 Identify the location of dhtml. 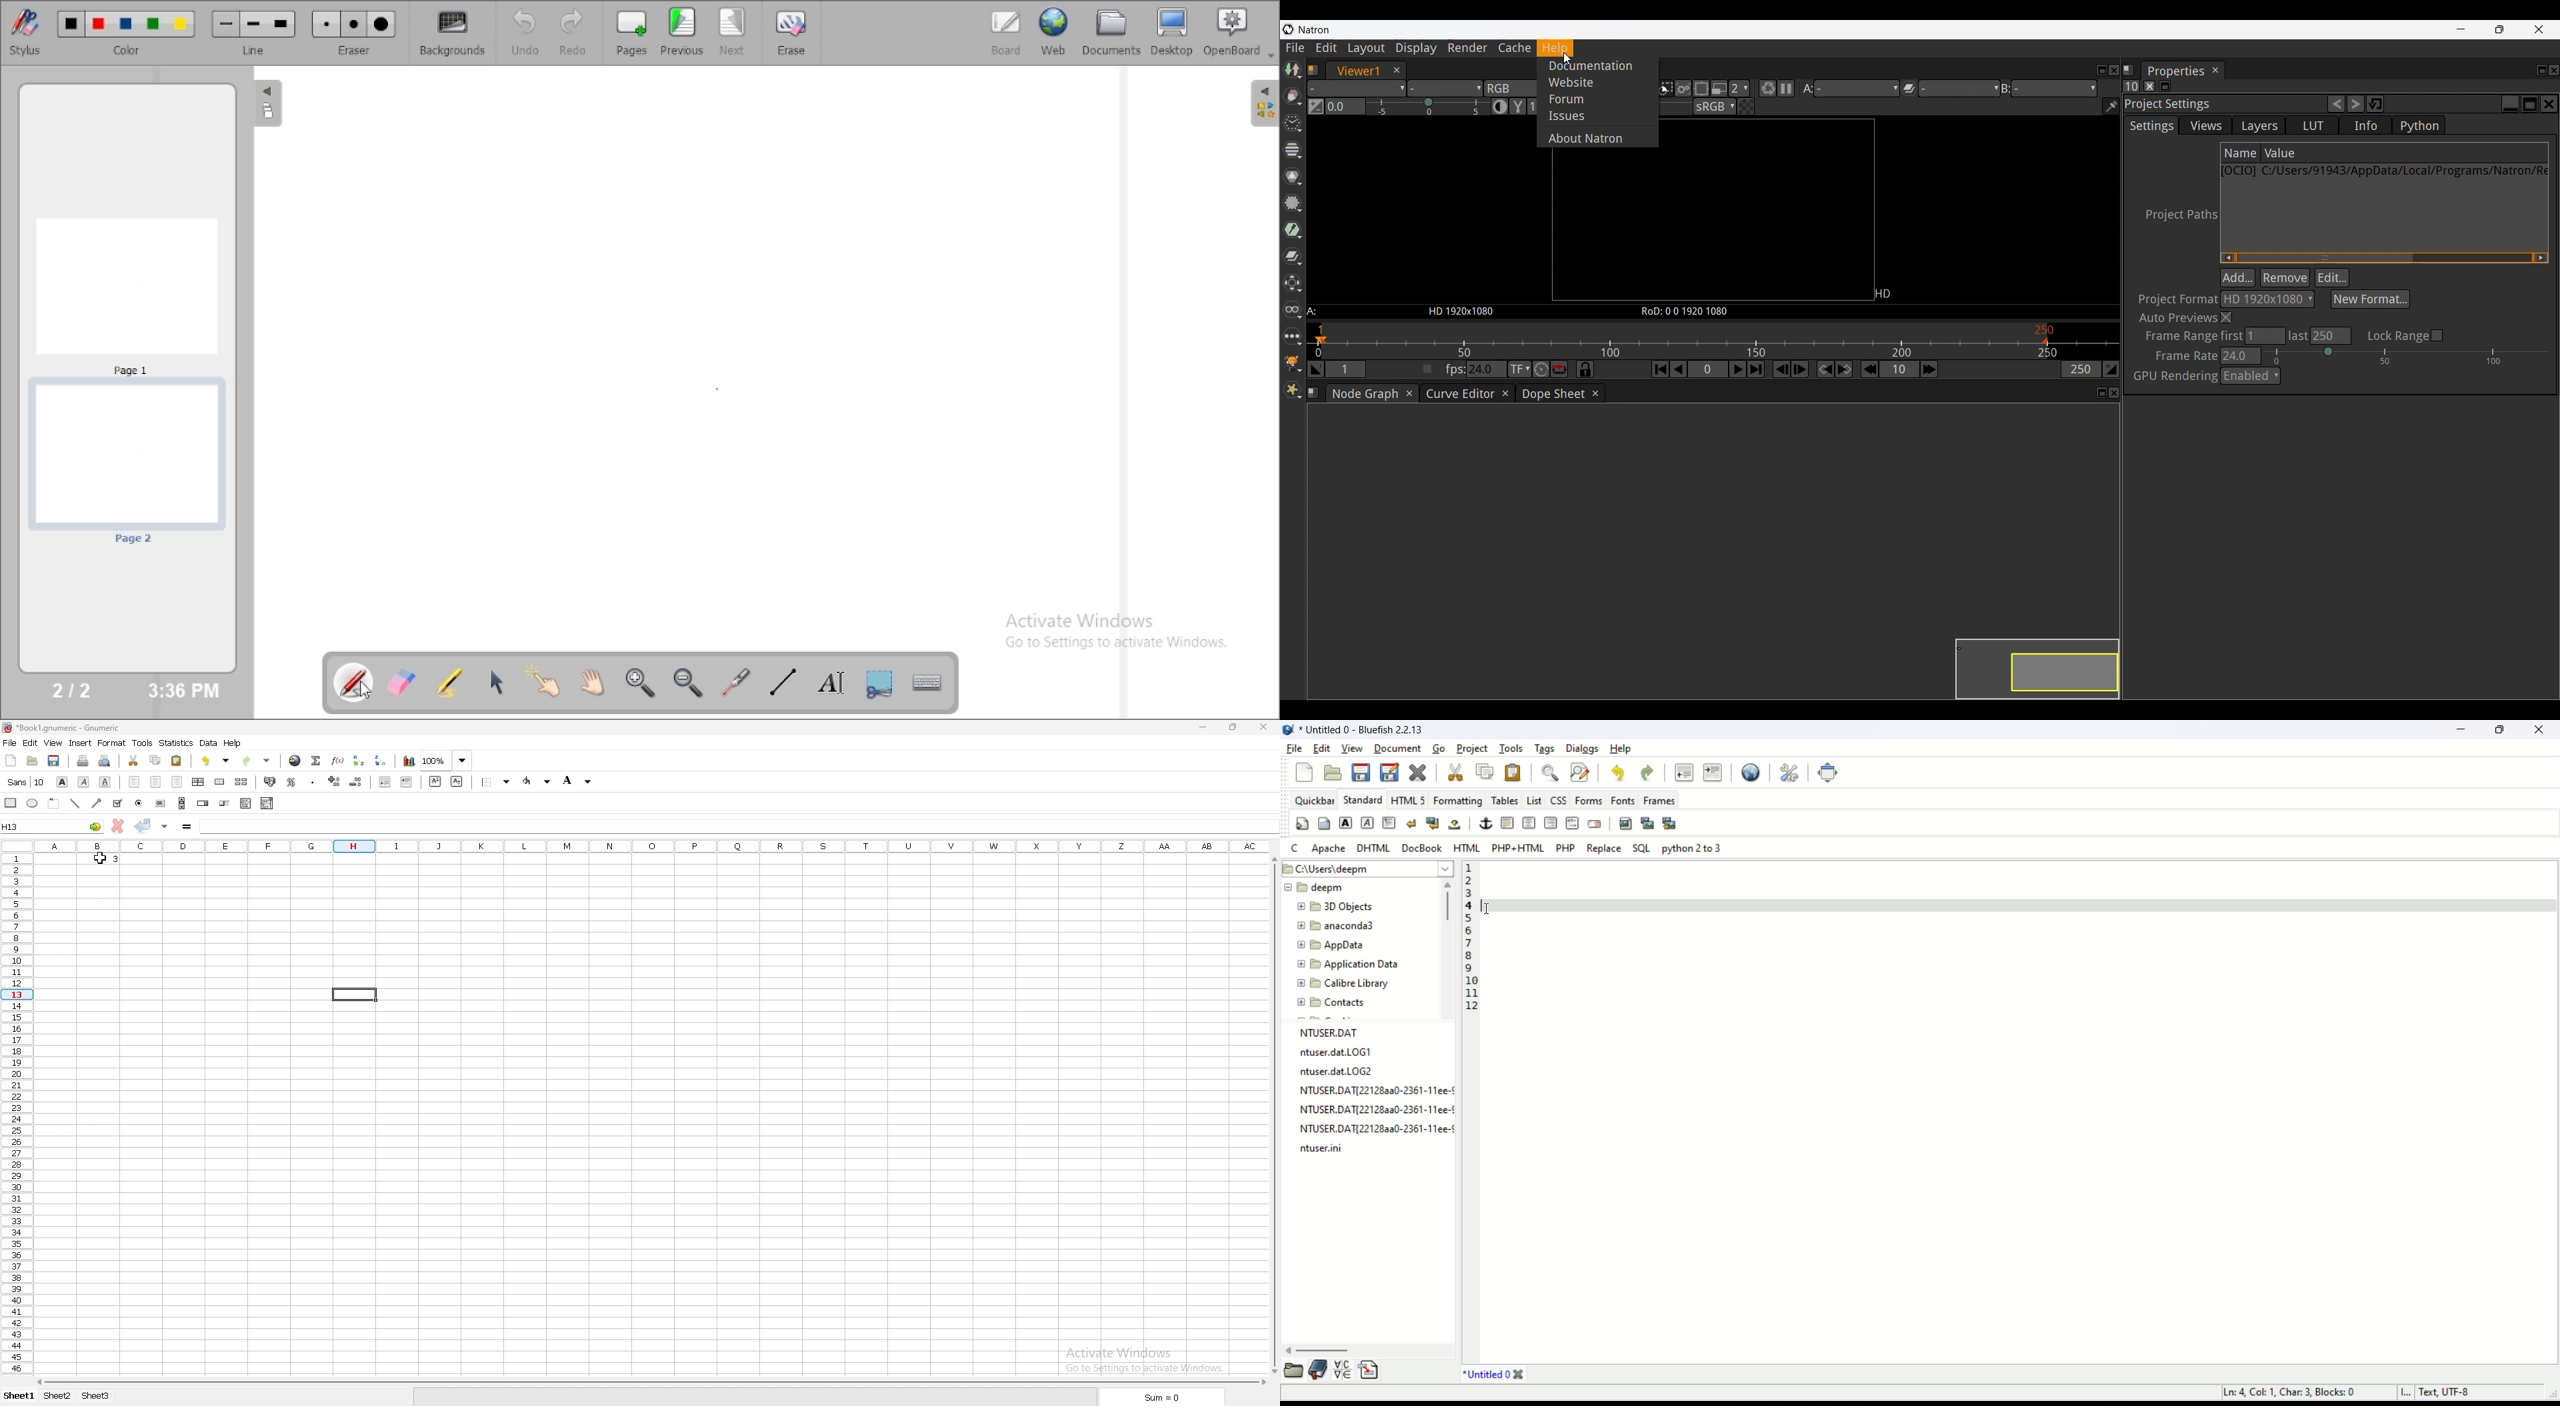
(1376, 848).